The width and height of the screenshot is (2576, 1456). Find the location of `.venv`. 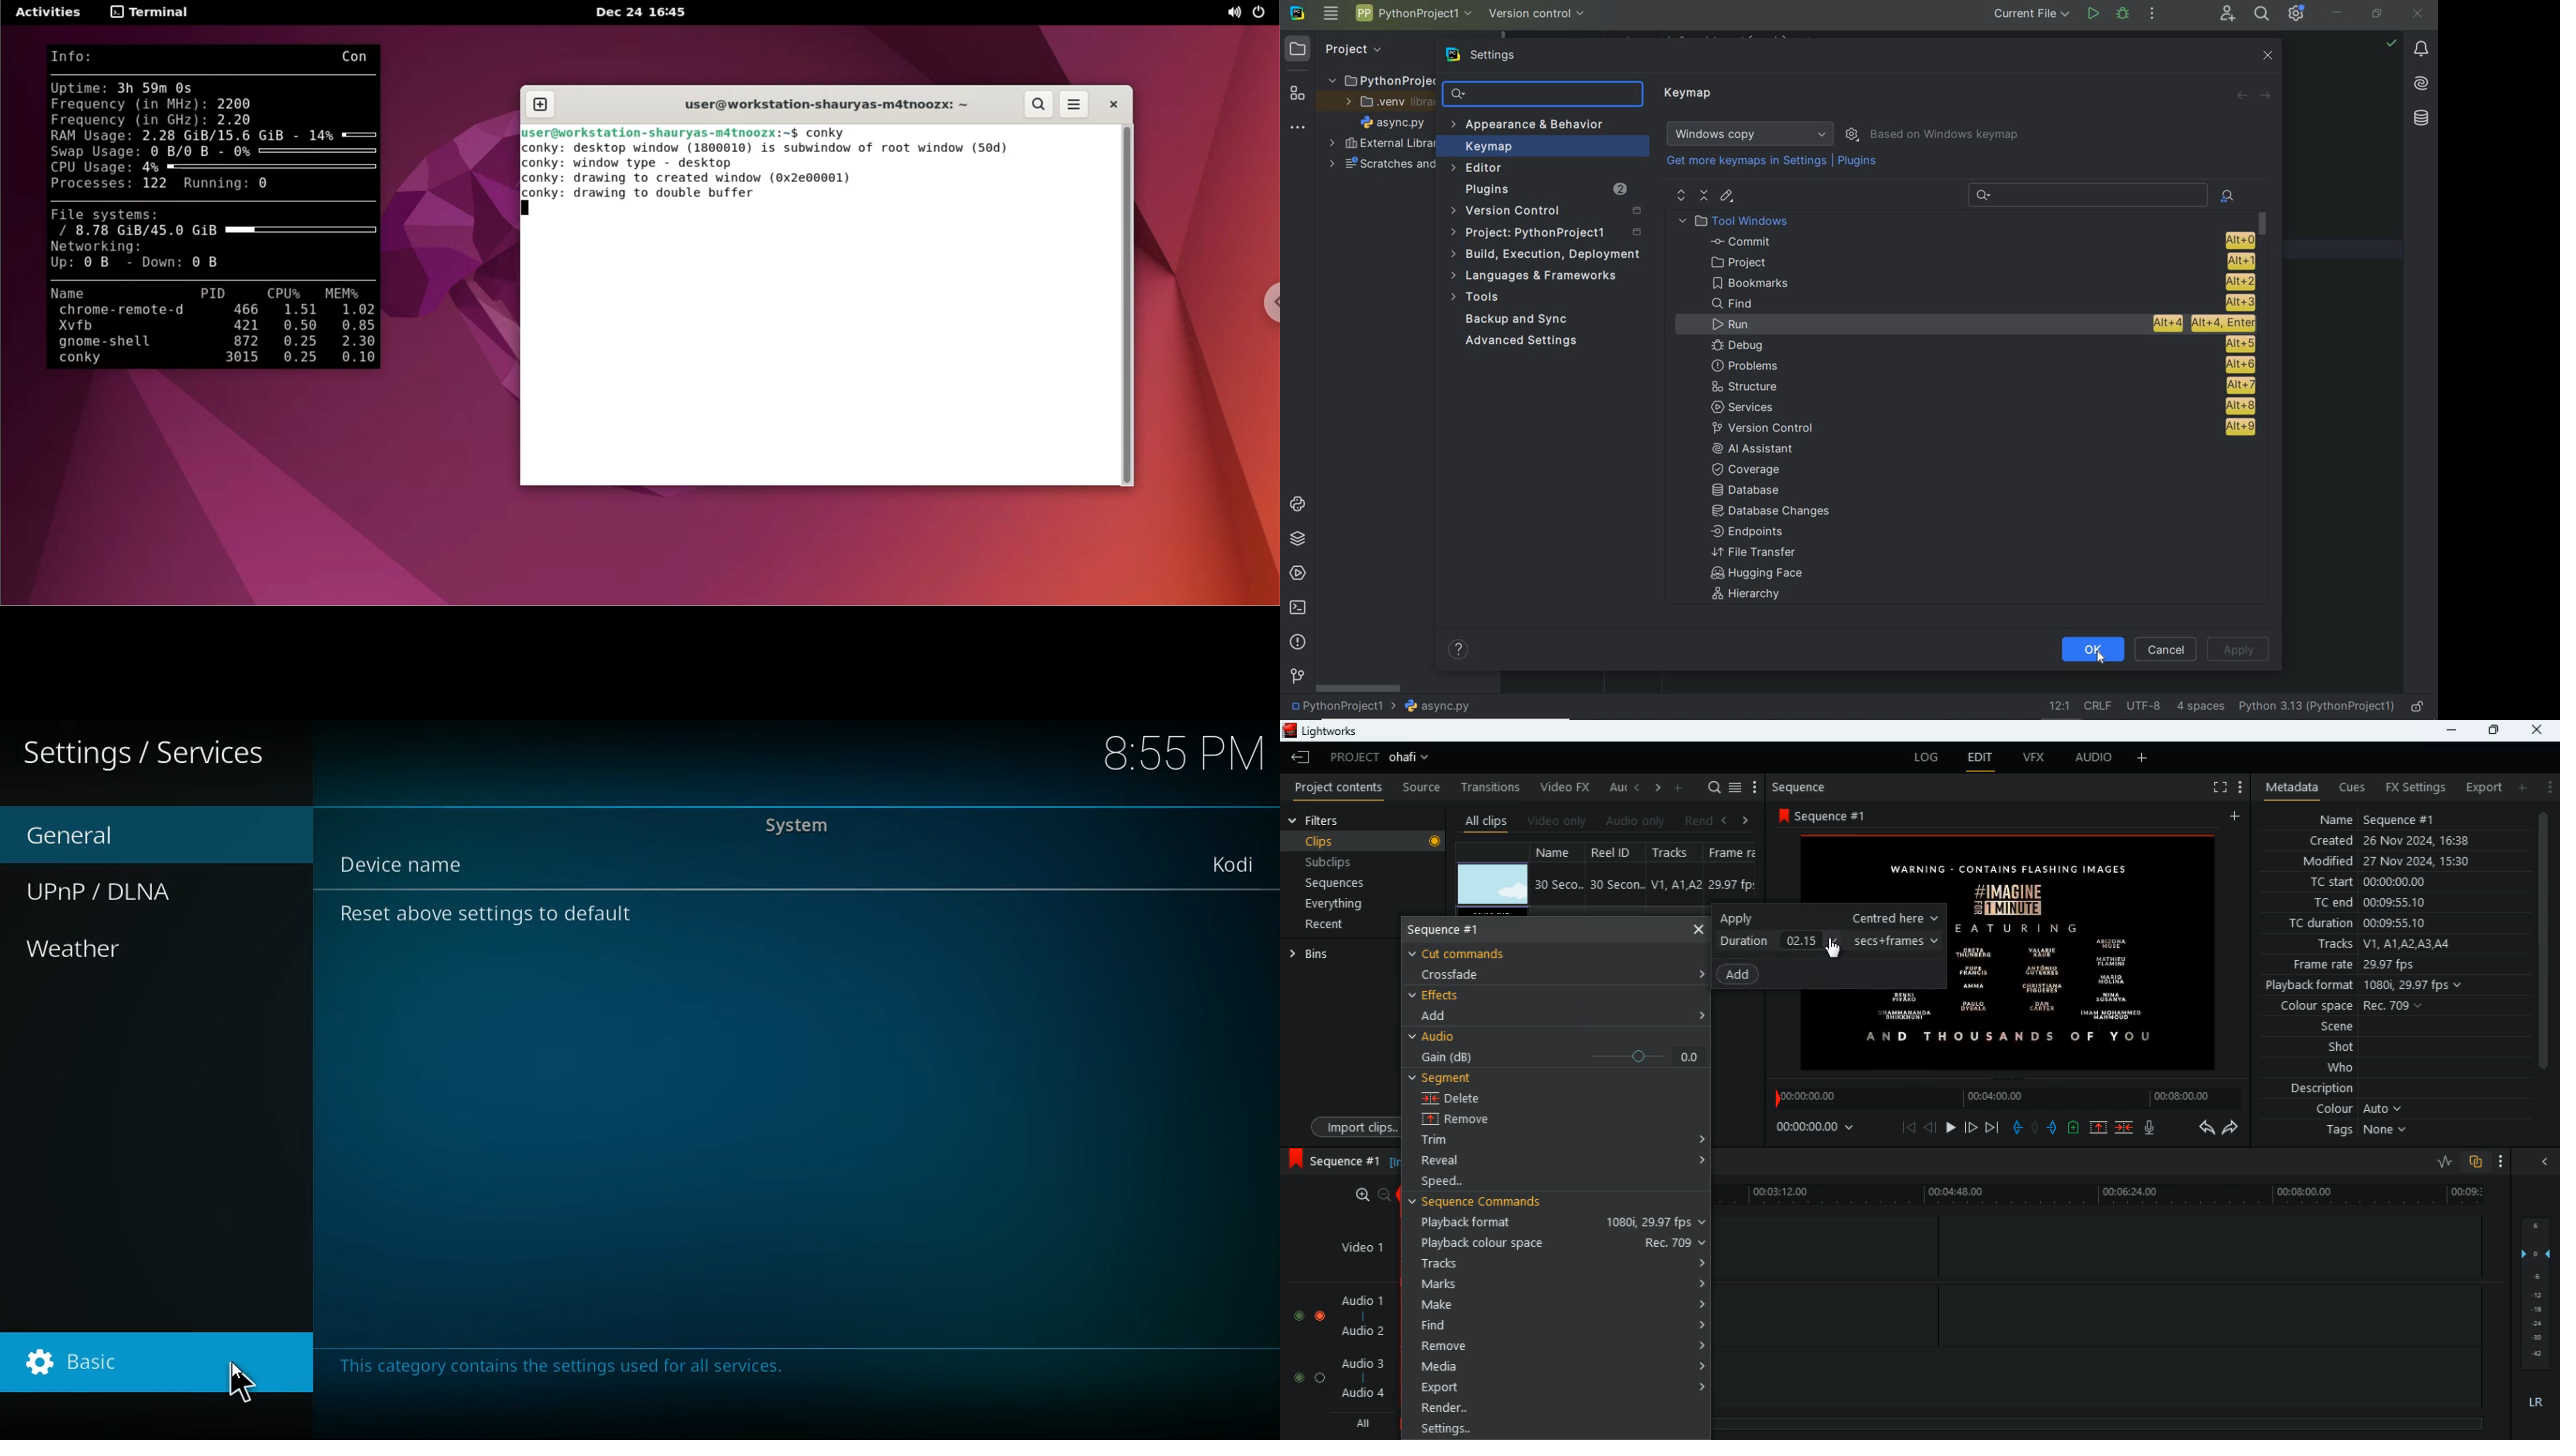

.venv is located at coordinates (1383, 102).